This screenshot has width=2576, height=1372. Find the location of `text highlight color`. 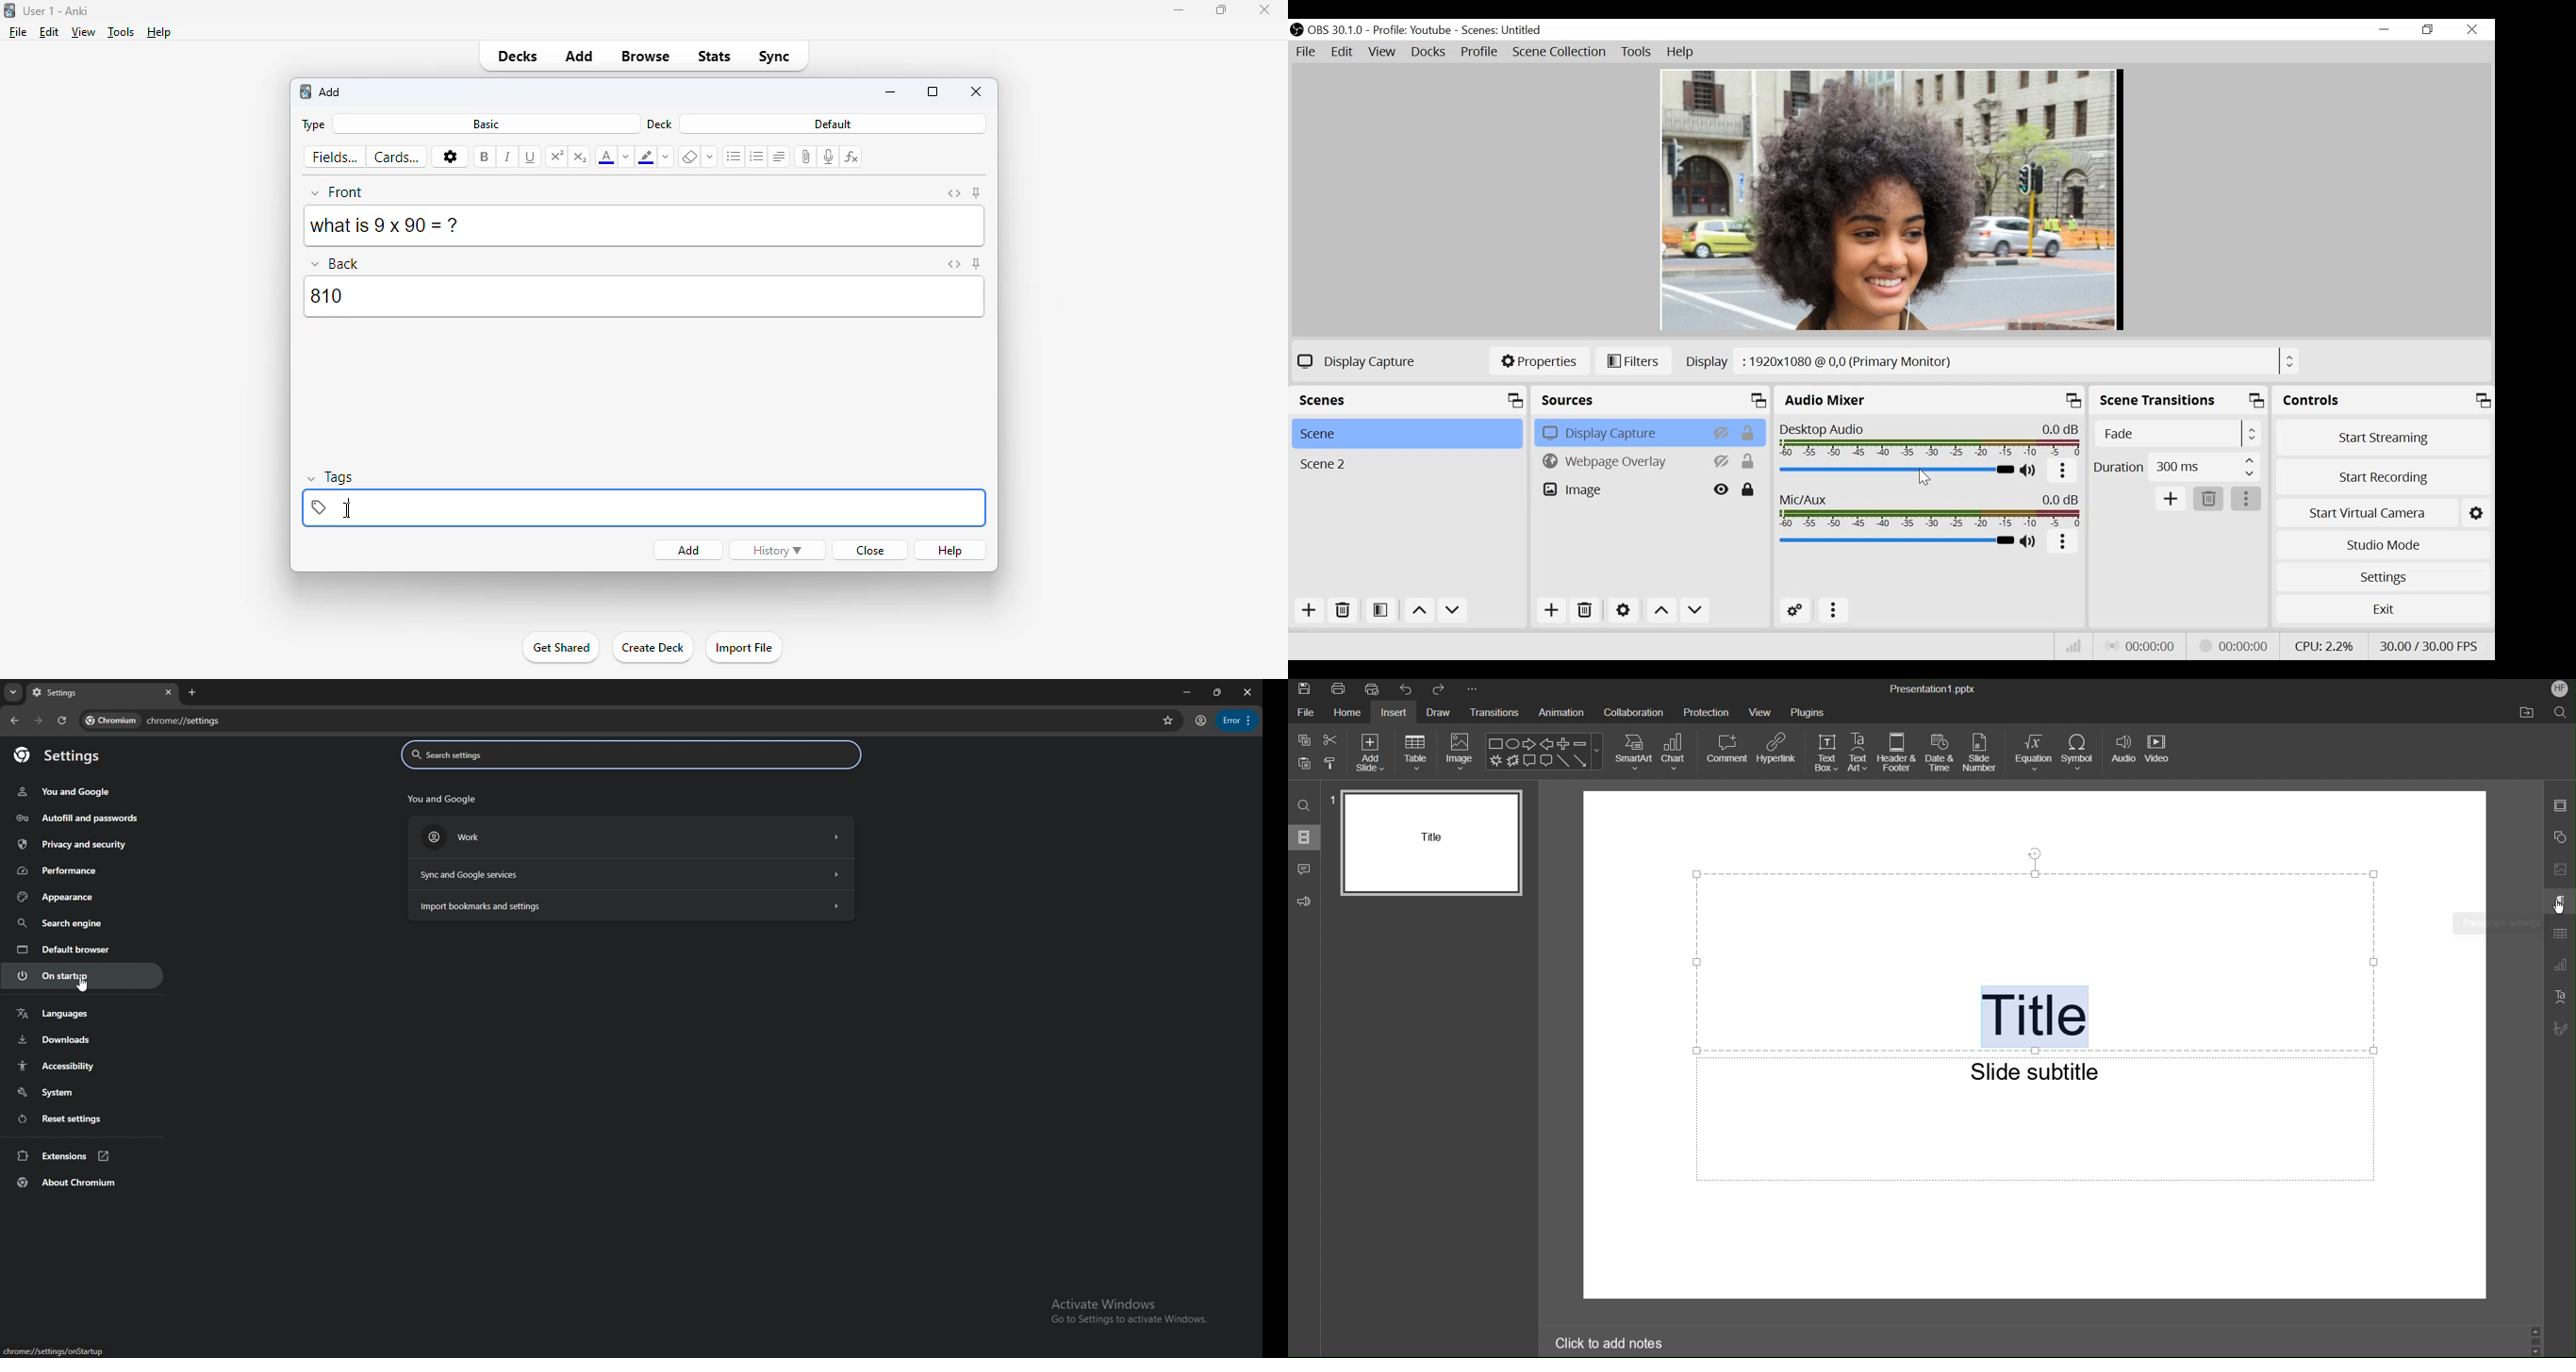

text highlight color is located at coordinates (647, 157).